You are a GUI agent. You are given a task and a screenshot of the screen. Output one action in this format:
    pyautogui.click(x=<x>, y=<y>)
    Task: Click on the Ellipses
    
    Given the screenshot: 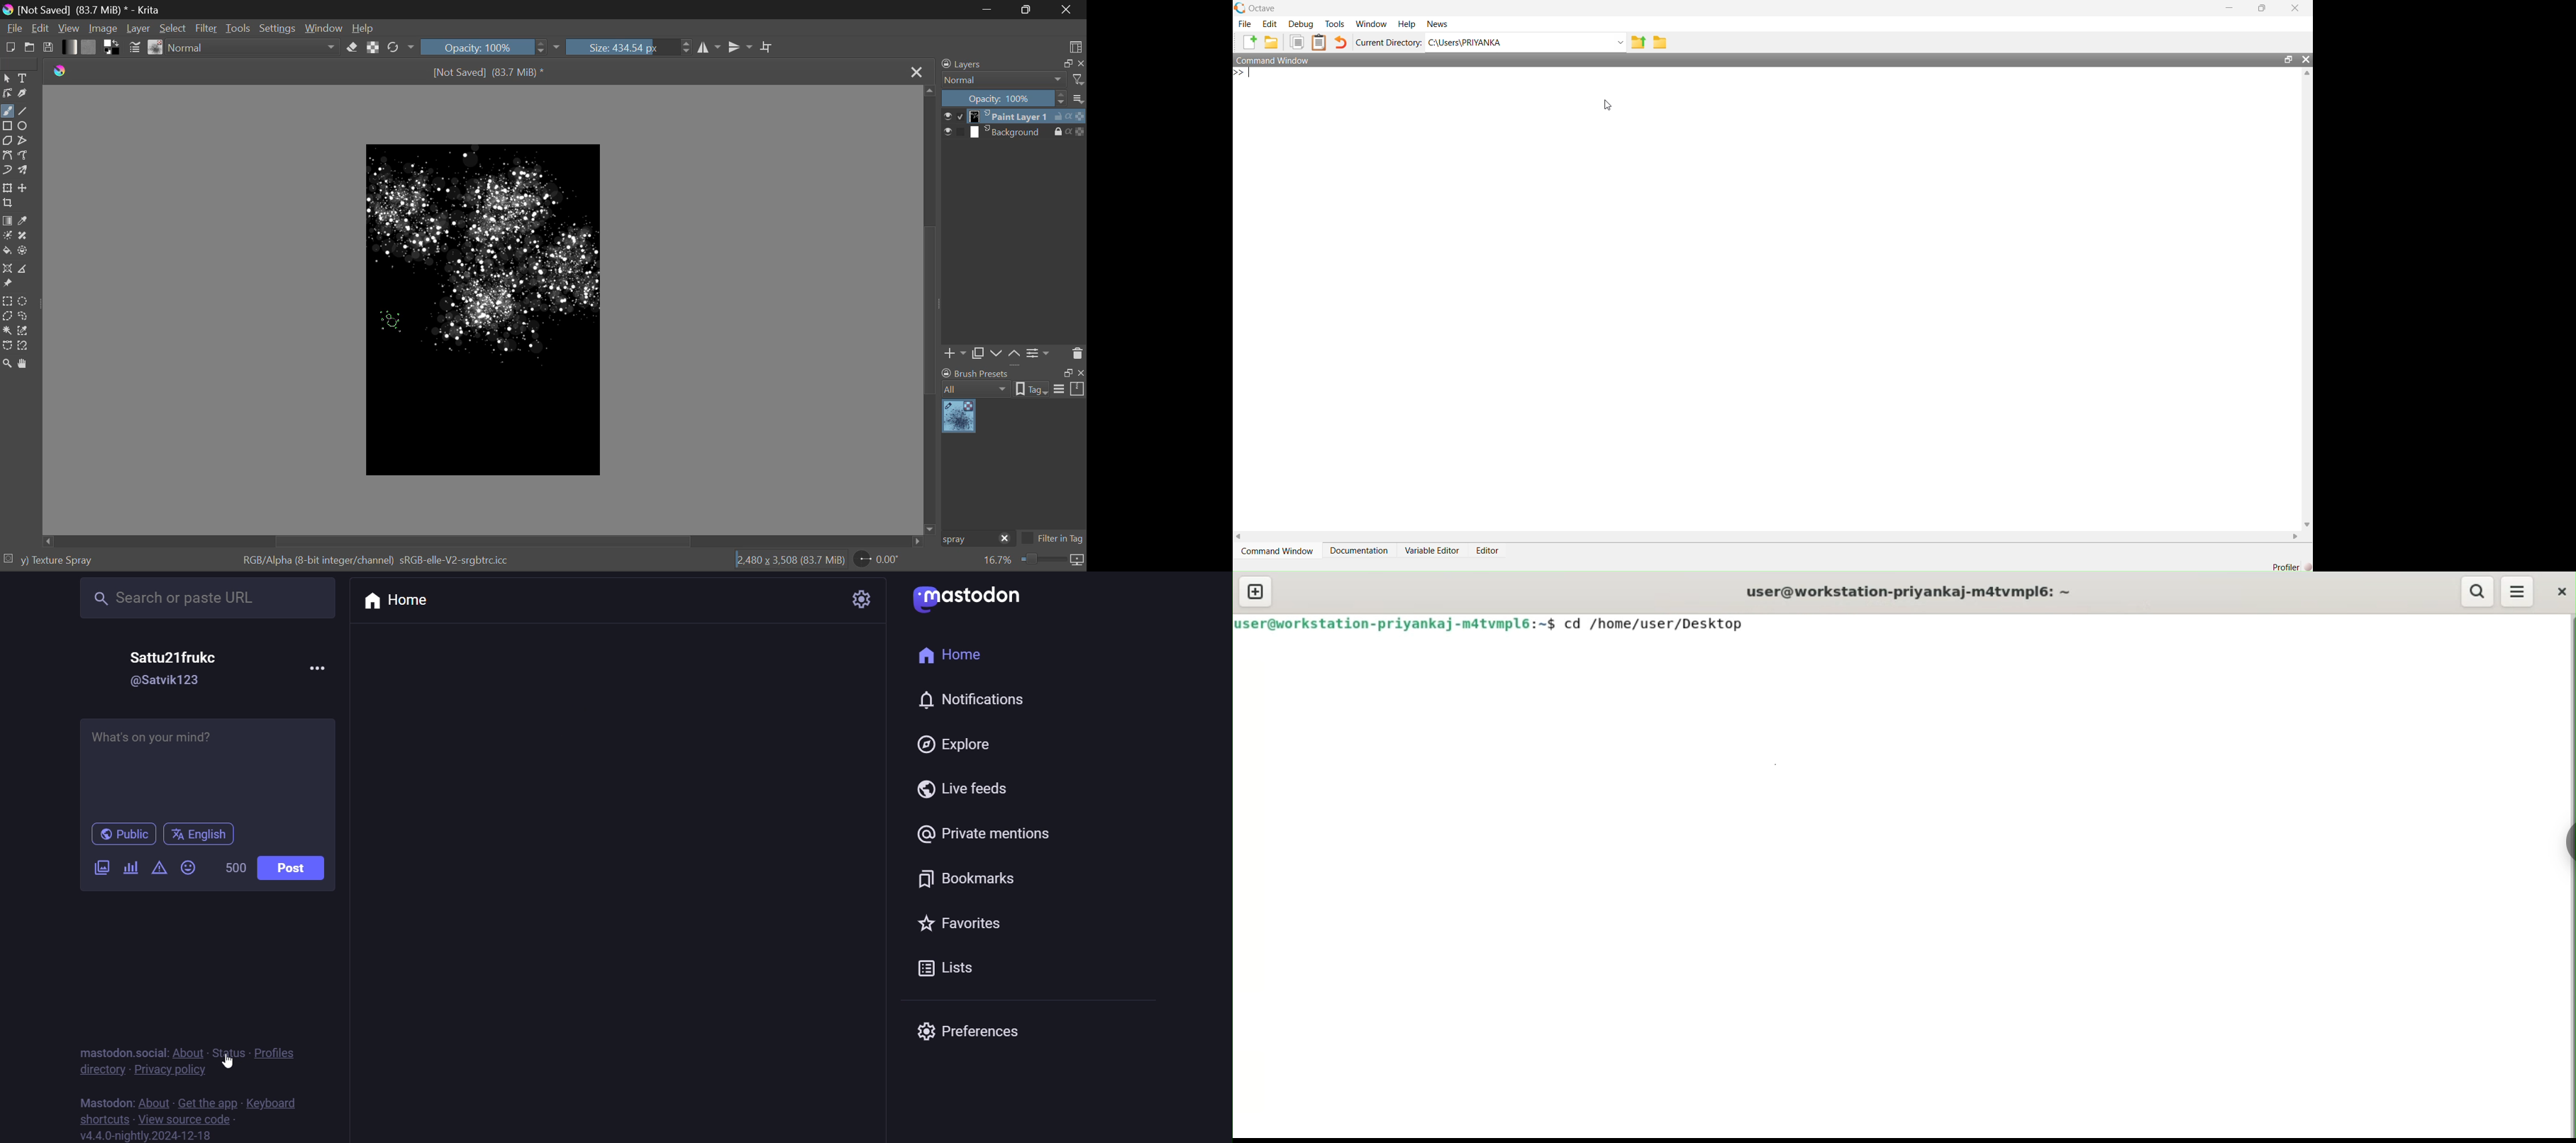 What is the action you would take?
    pyautogui.click(x=24, y=127)
    